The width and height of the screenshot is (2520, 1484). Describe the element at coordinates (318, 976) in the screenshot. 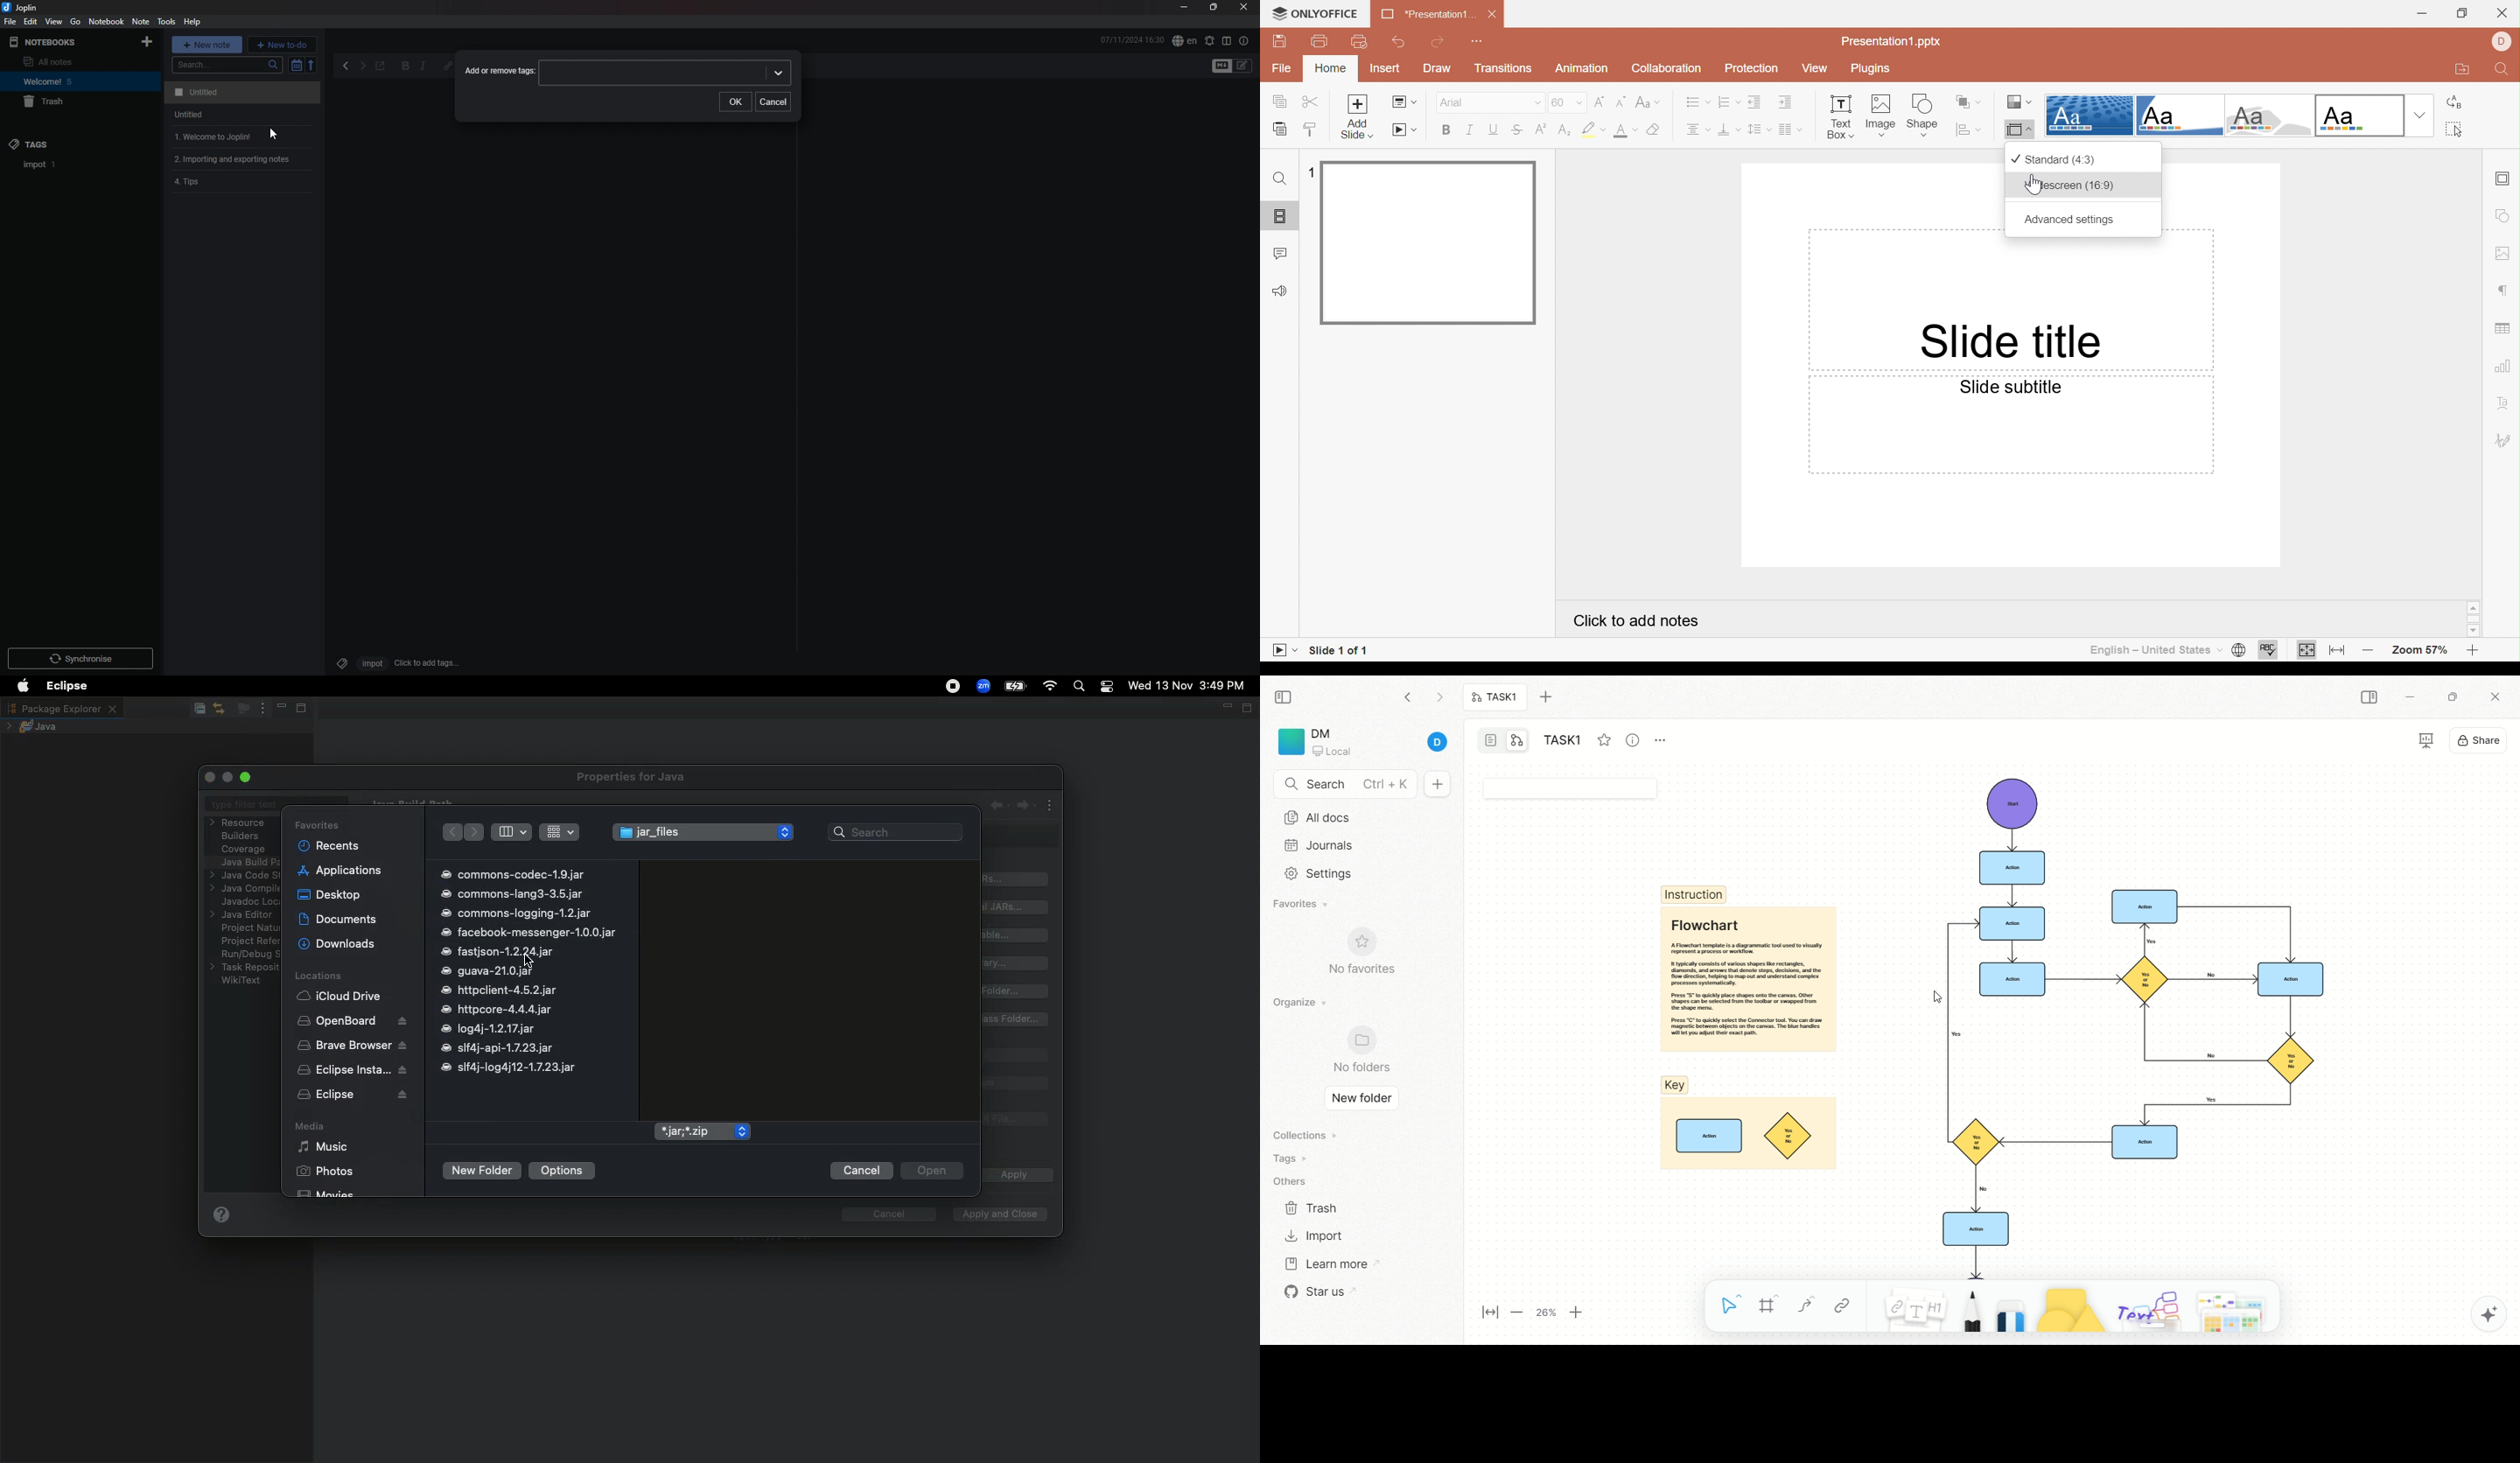

I see `Locations` at that location.